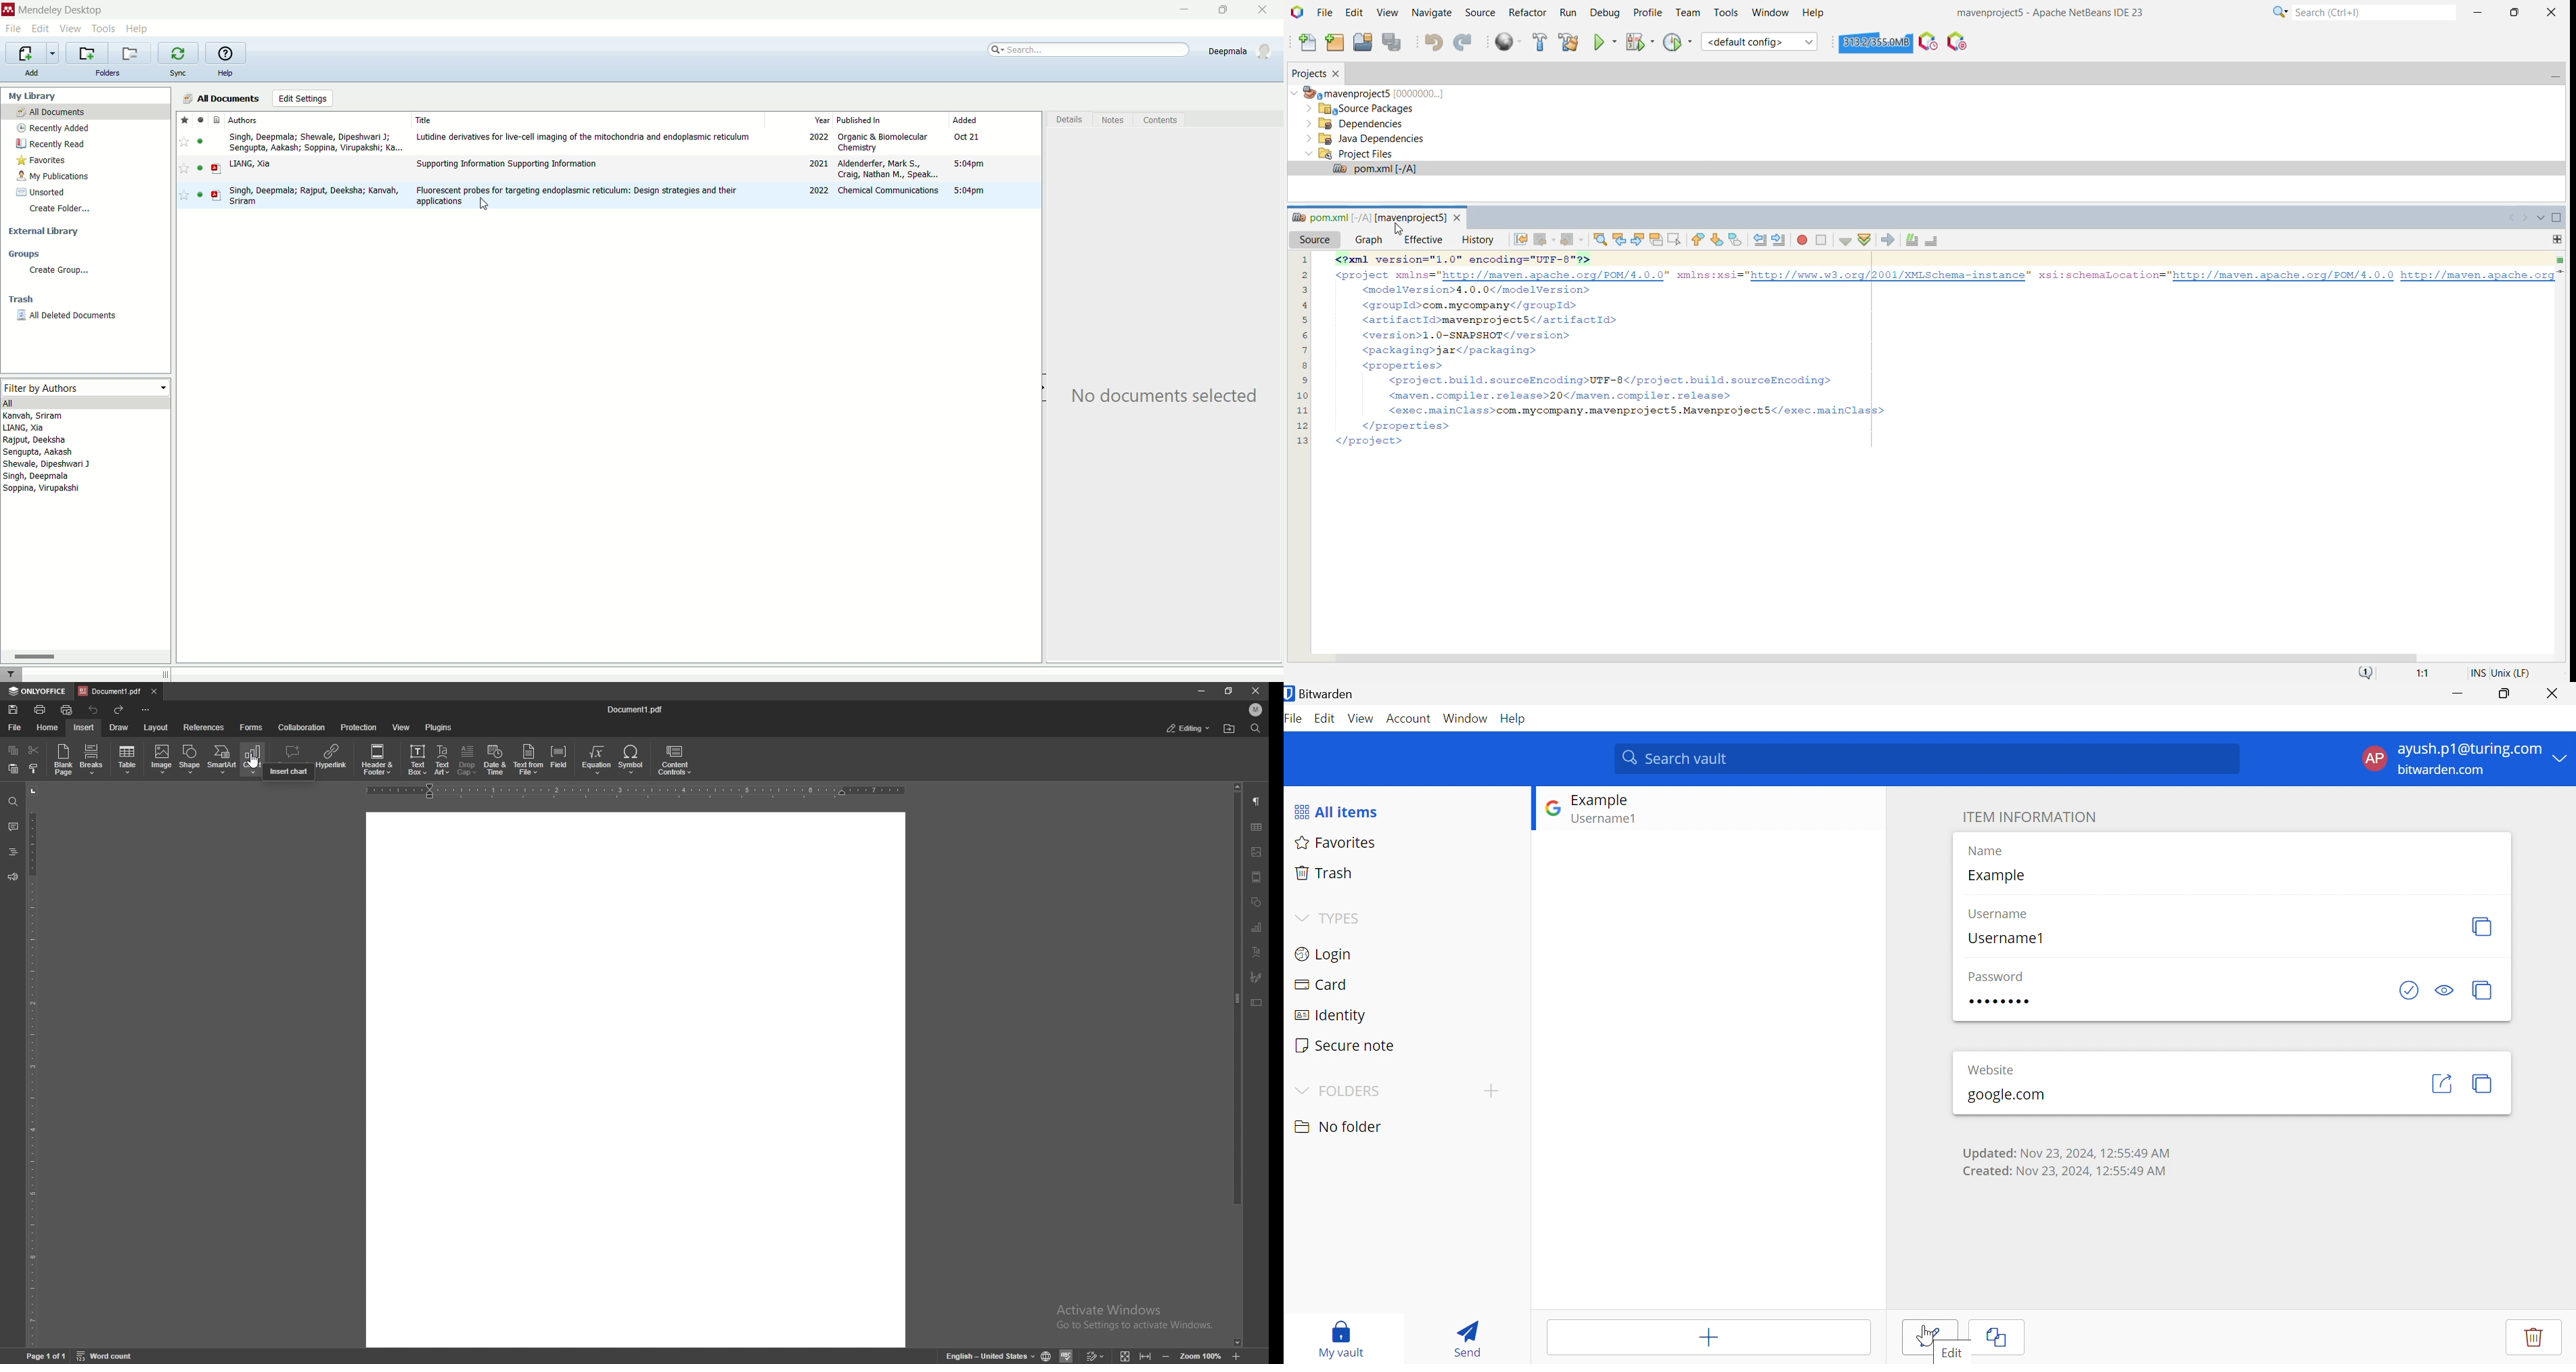 This screenshot has height=1372, width=2576. What do you see at coordinates (12, 751) in the screenshot?
I see `copy` at bounding box center [12, 751].